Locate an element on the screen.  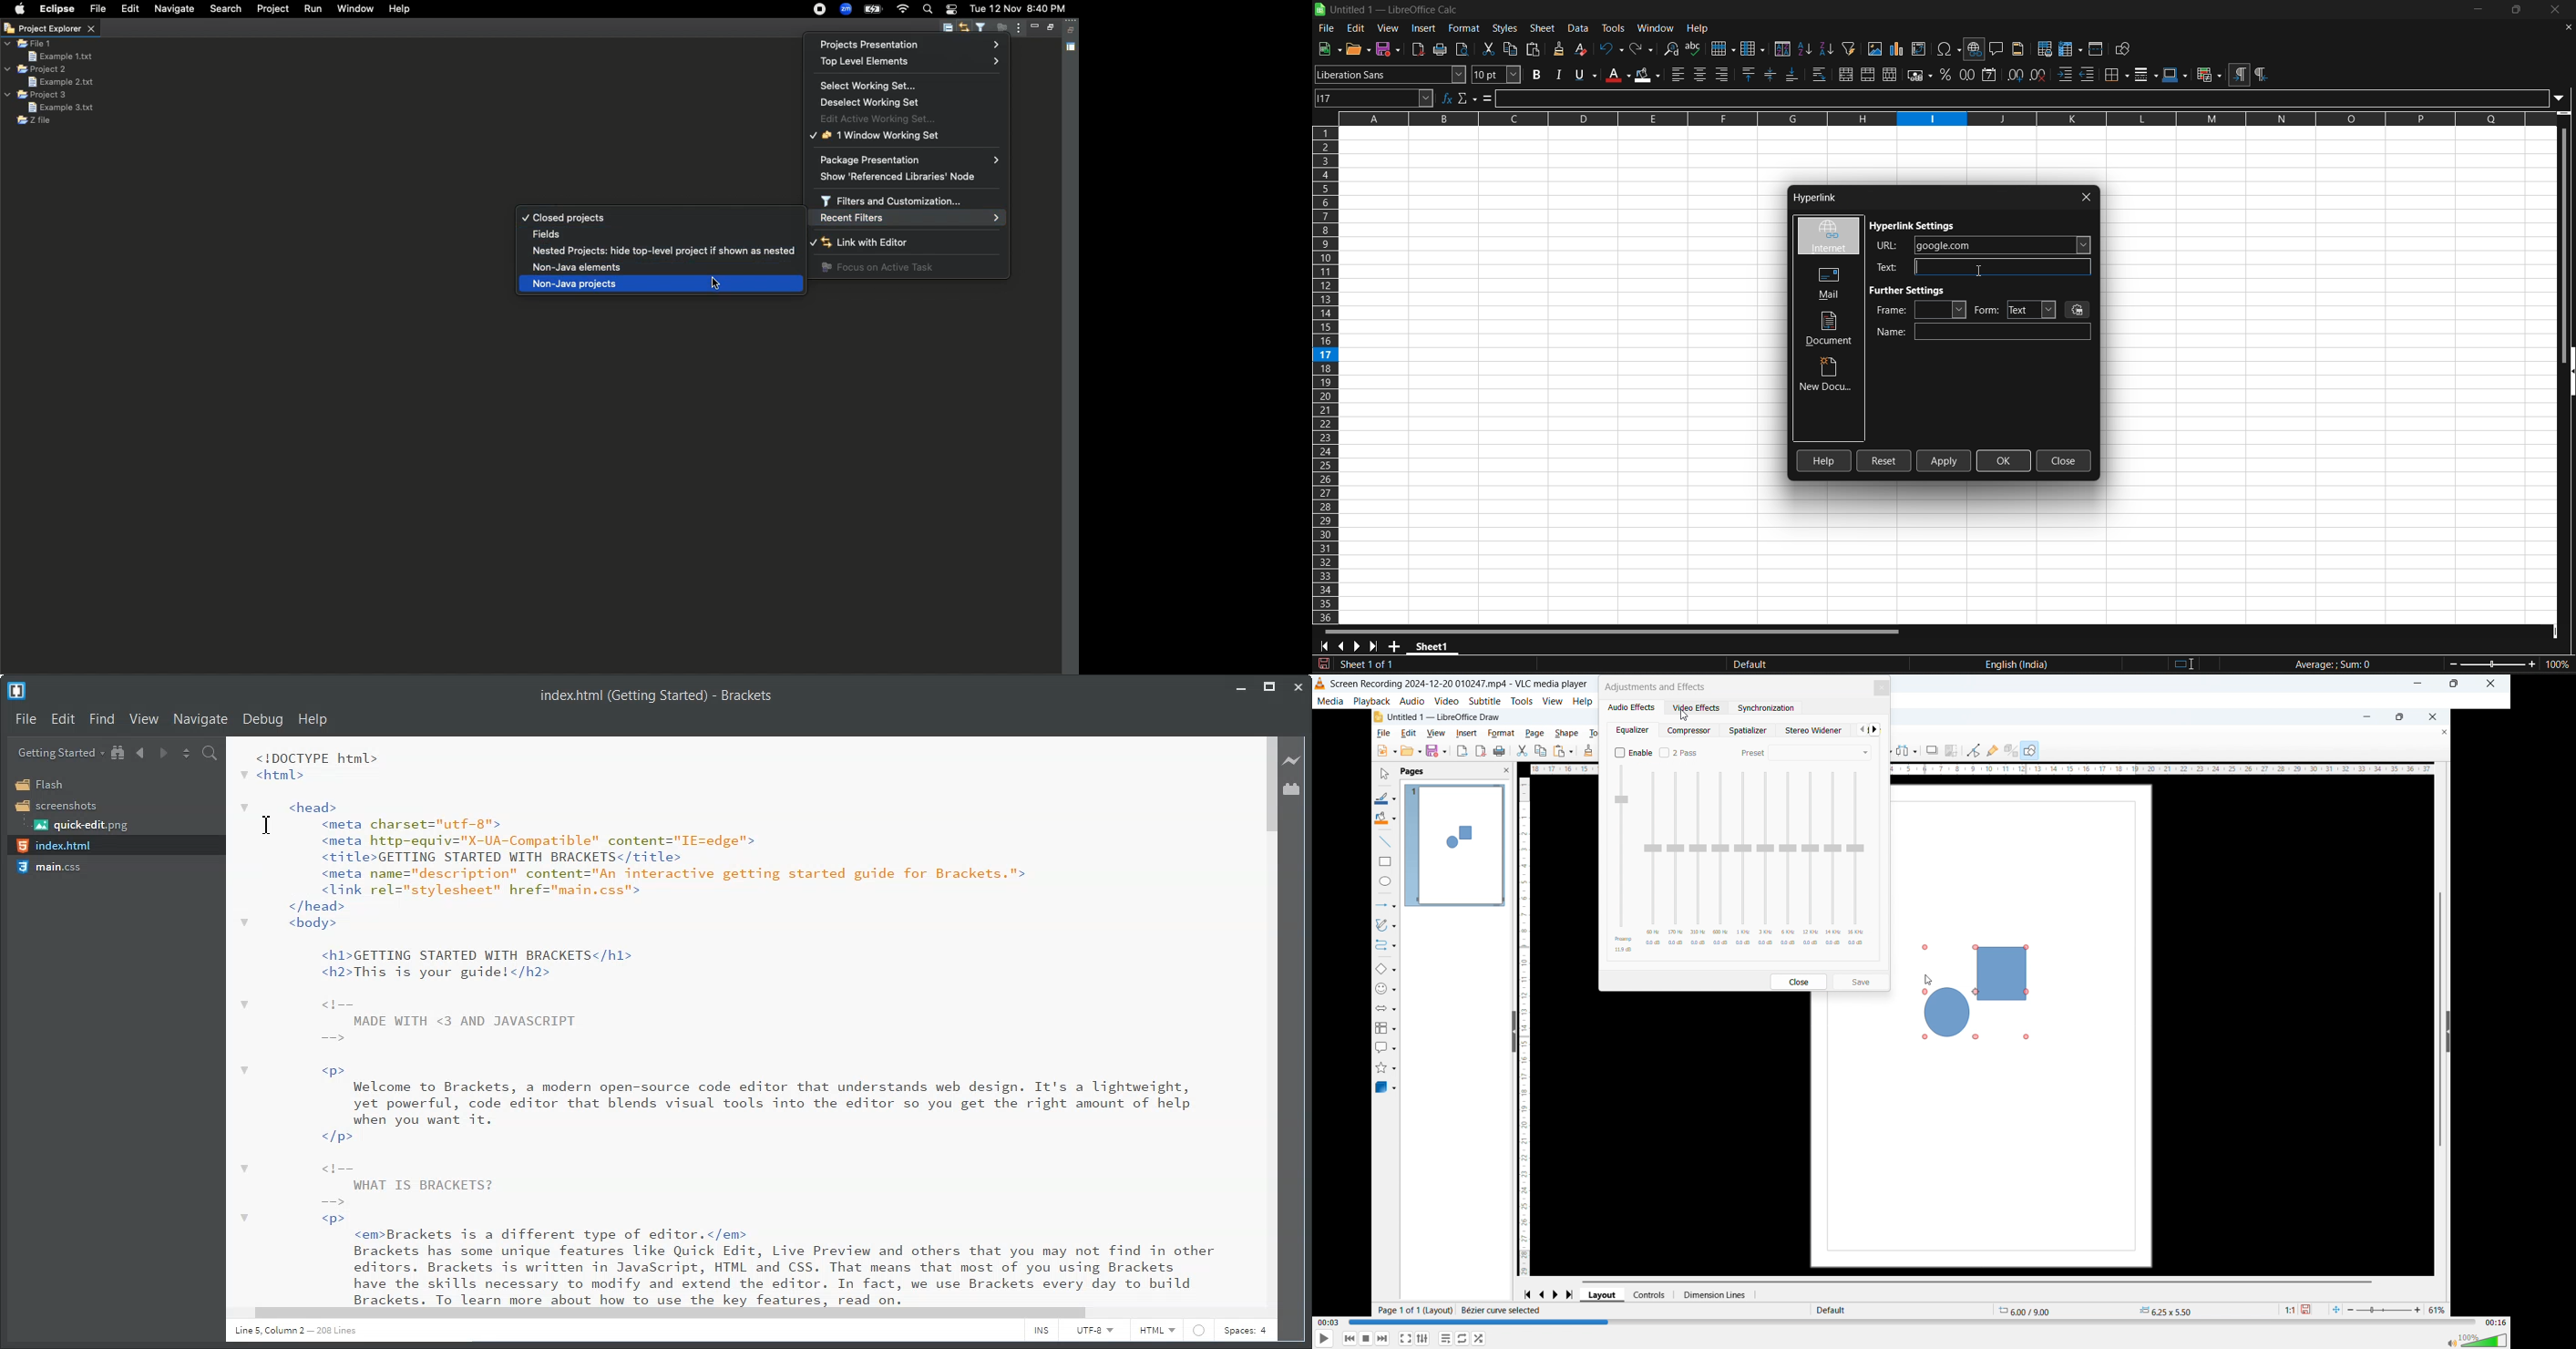
okay is located at coordinates (2004, 460).